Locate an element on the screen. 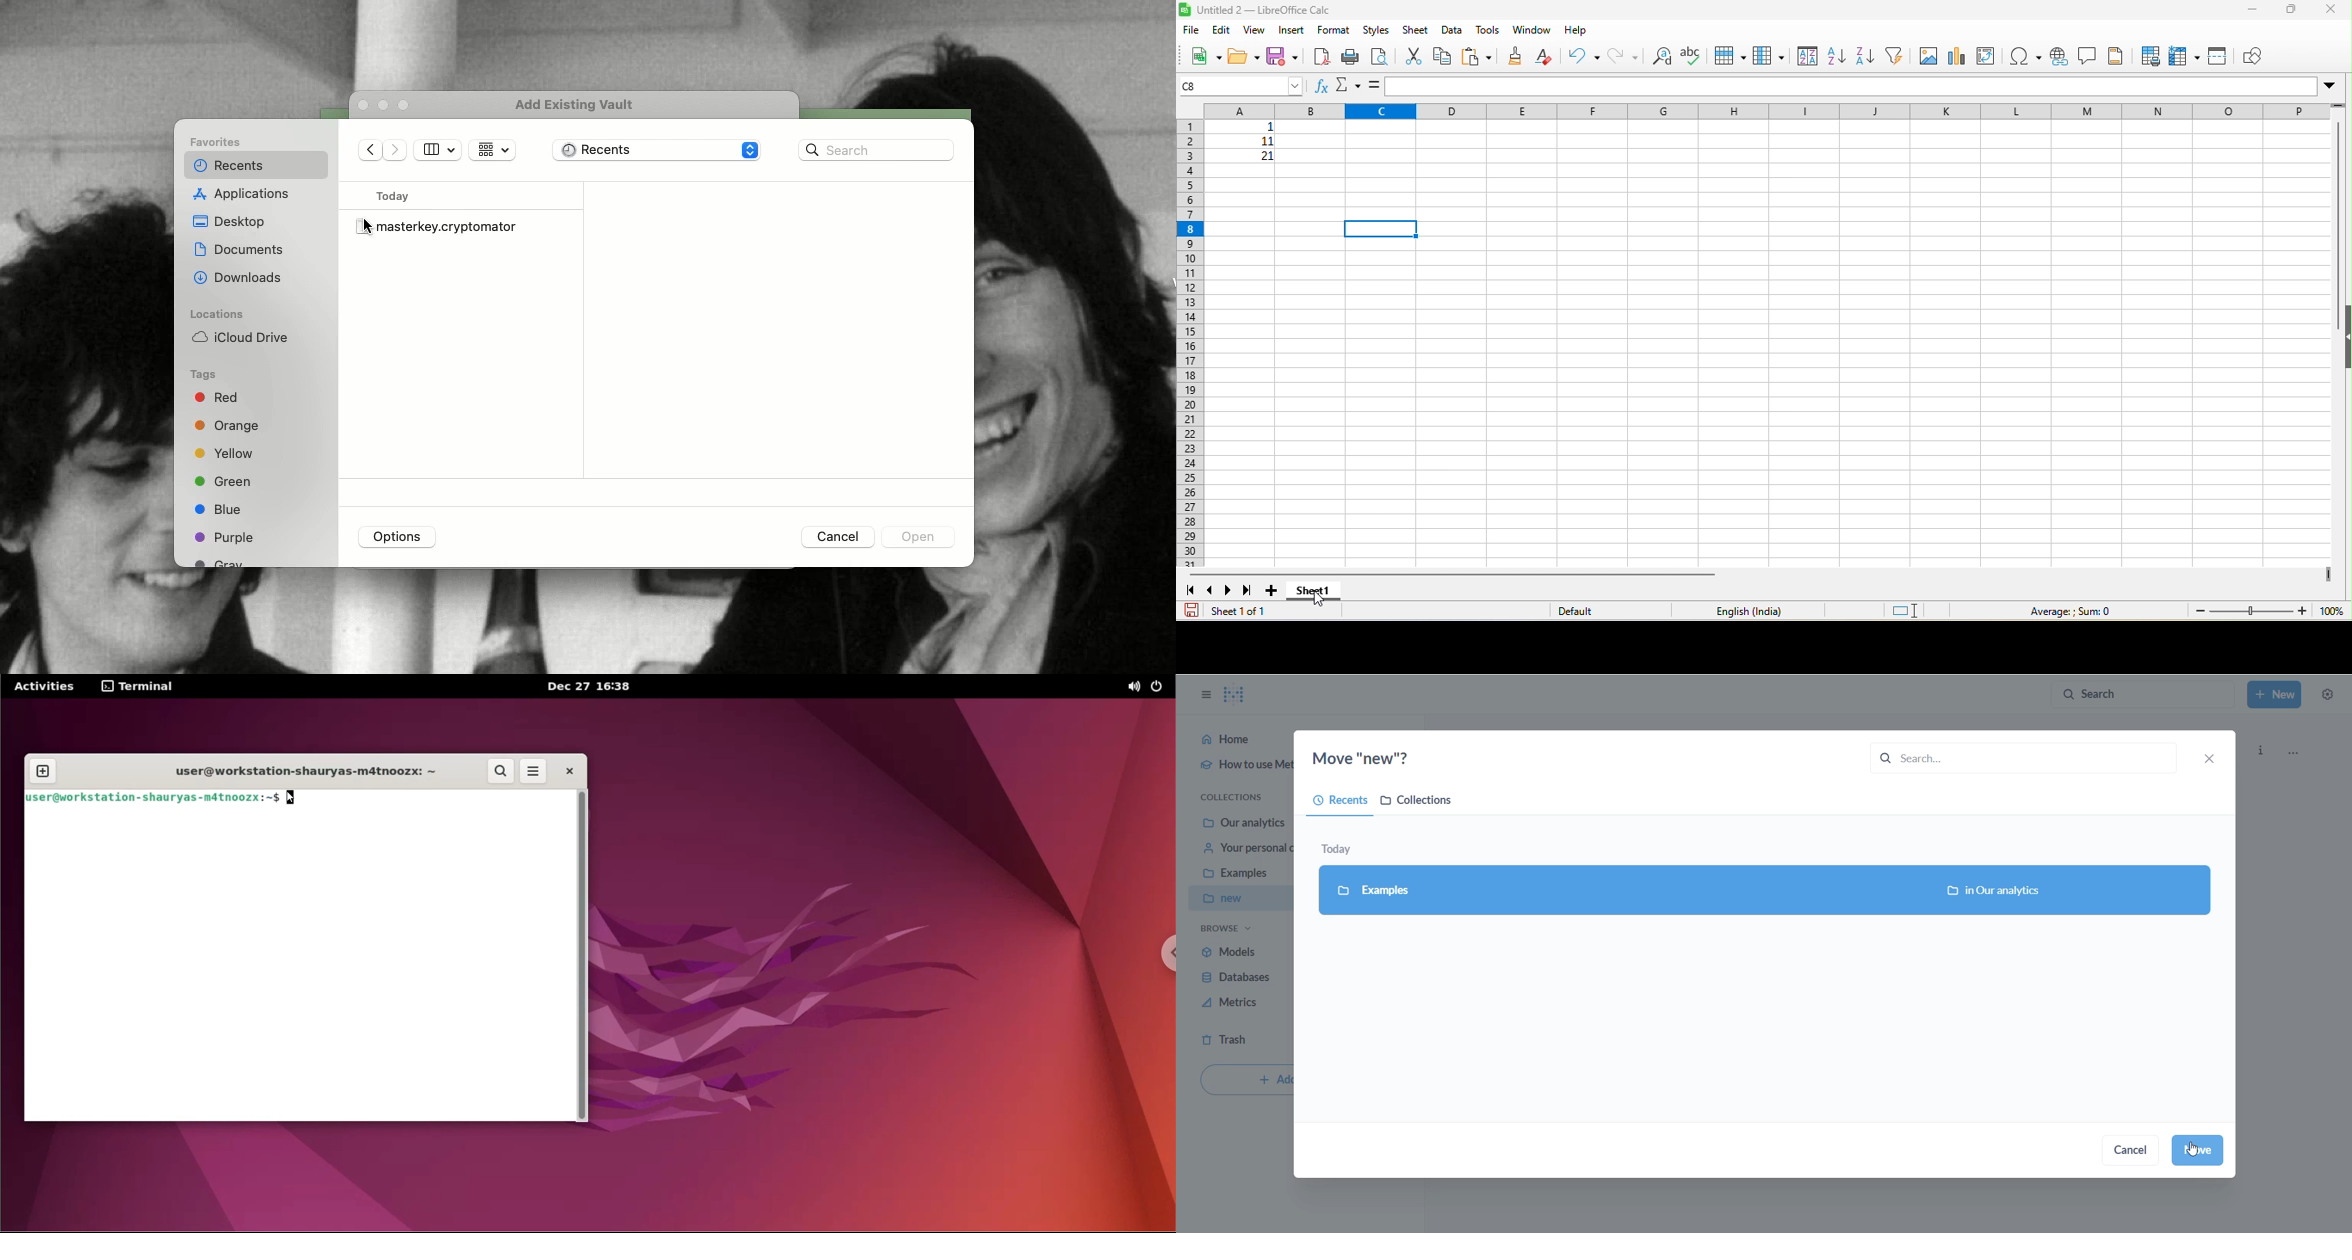  maximize is located at coordinates (2293, 11).